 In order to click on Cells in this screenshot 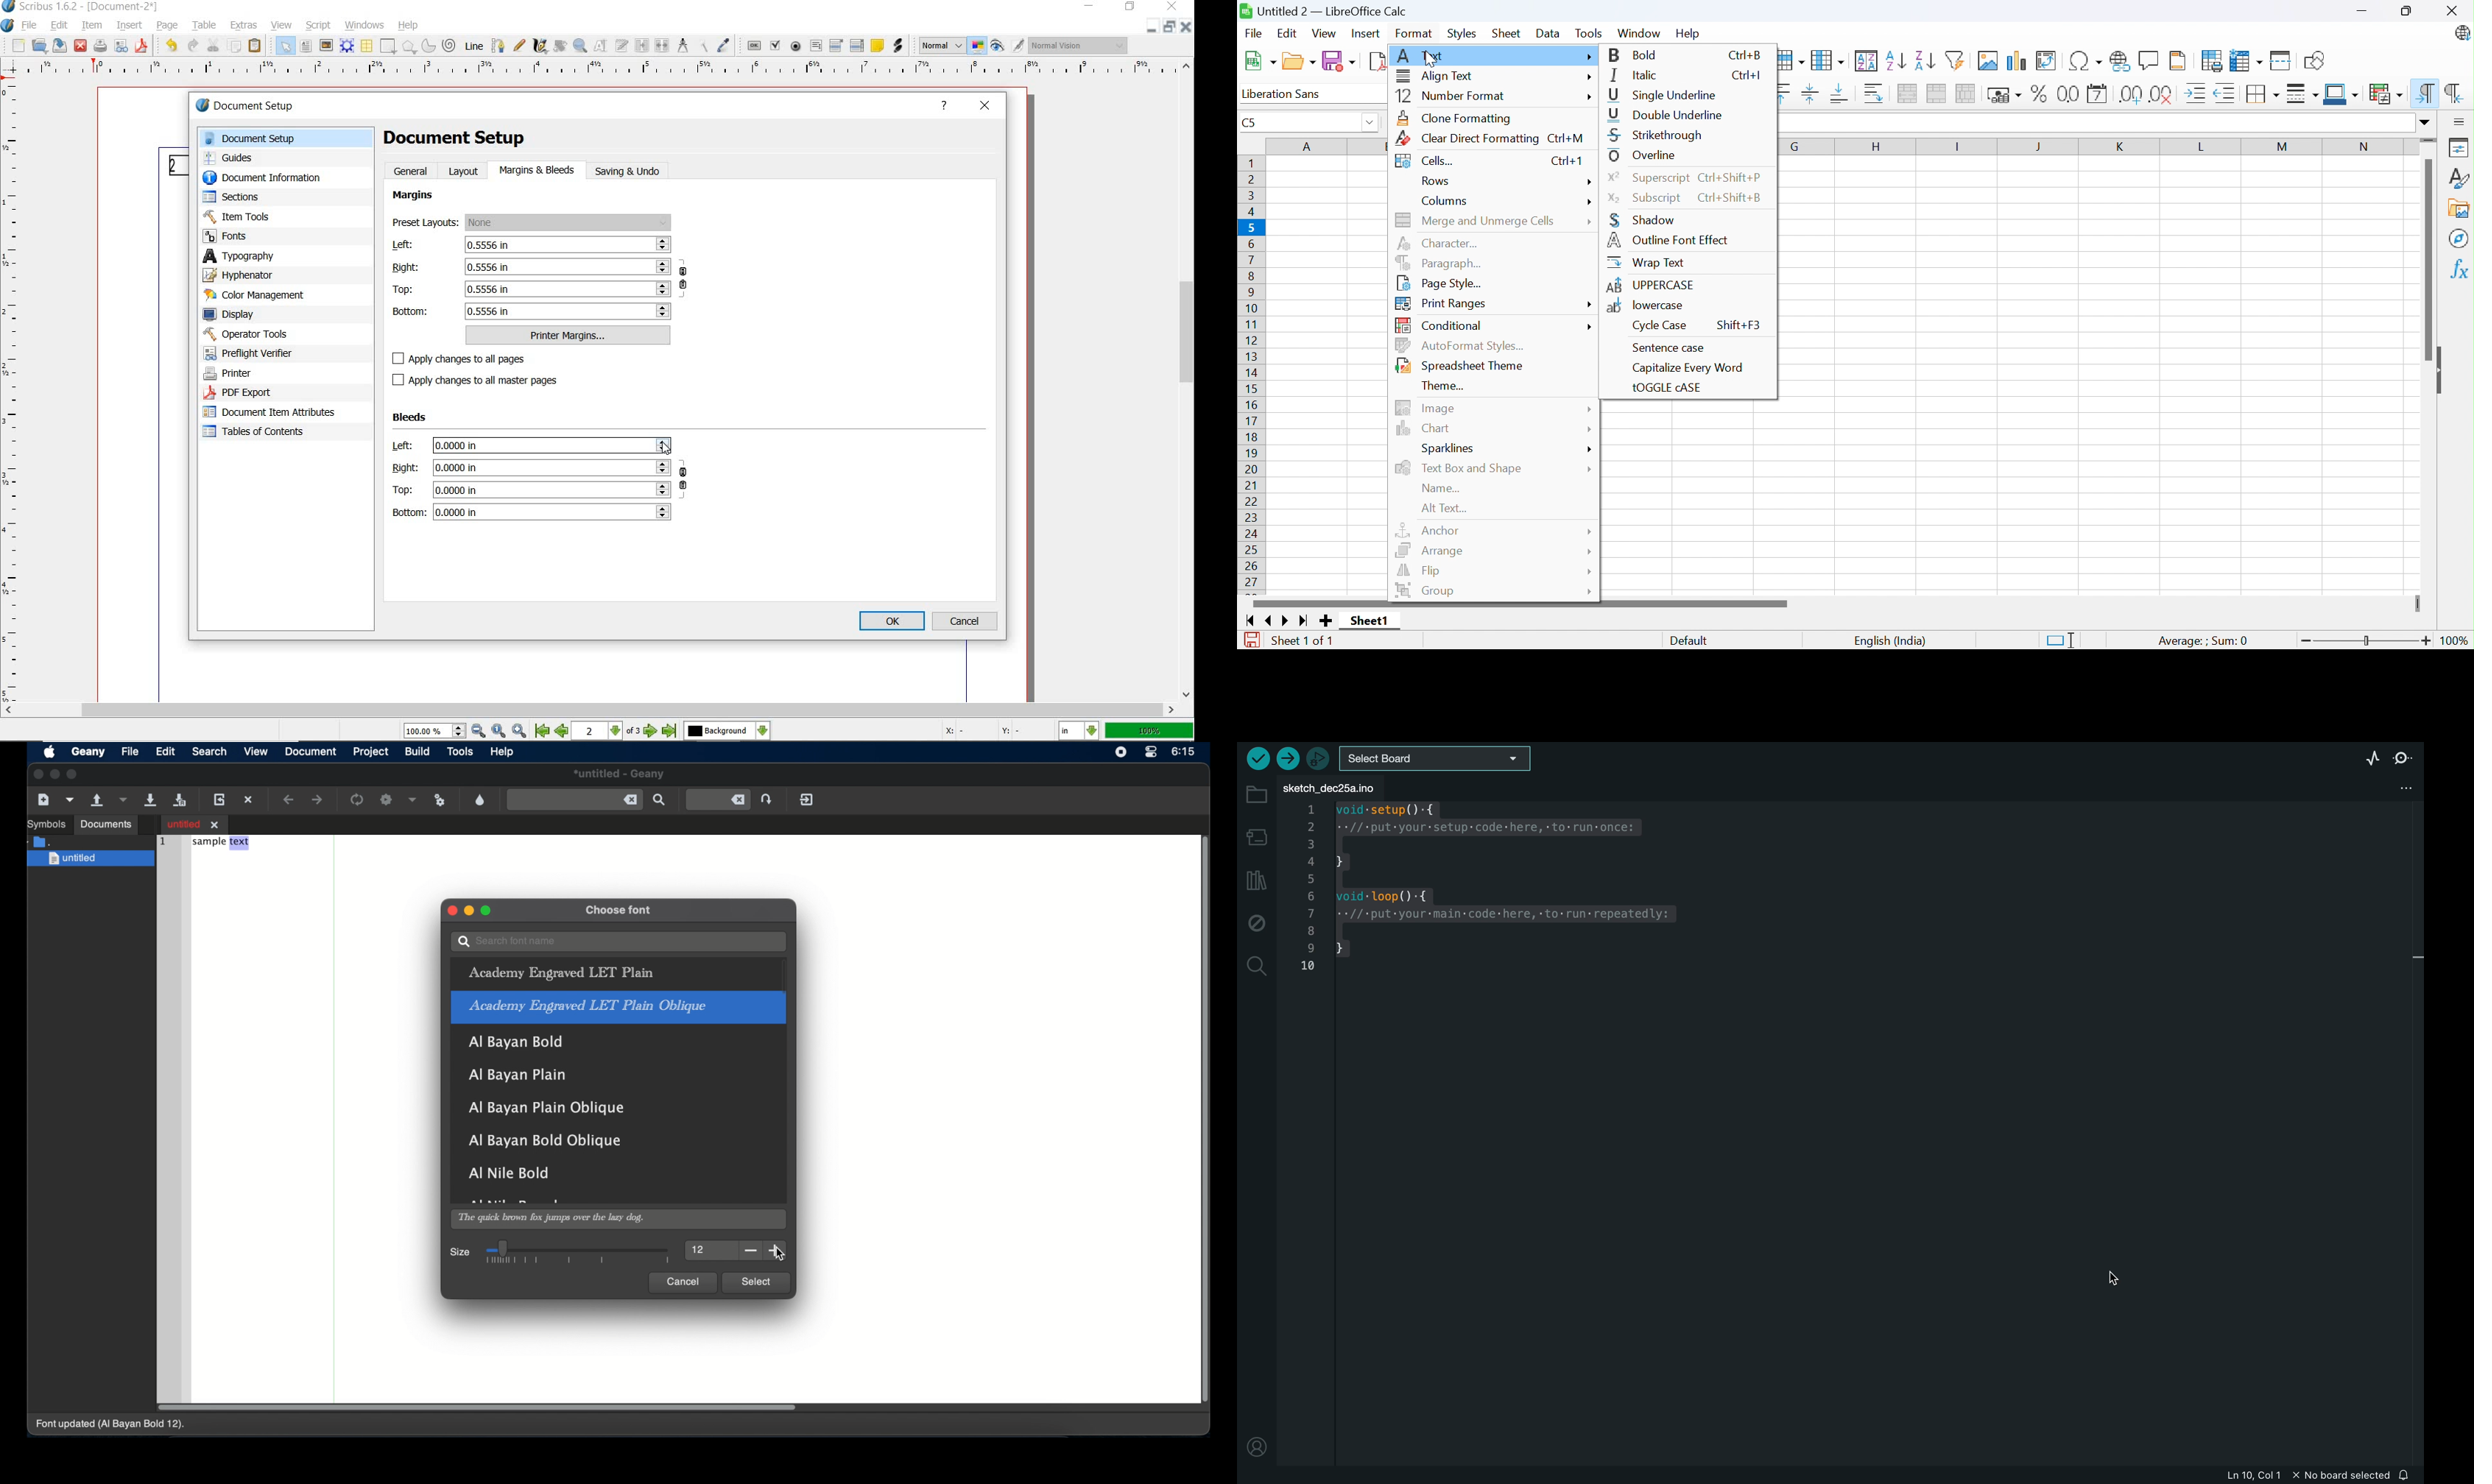, I will do `click(1423, 159)`.